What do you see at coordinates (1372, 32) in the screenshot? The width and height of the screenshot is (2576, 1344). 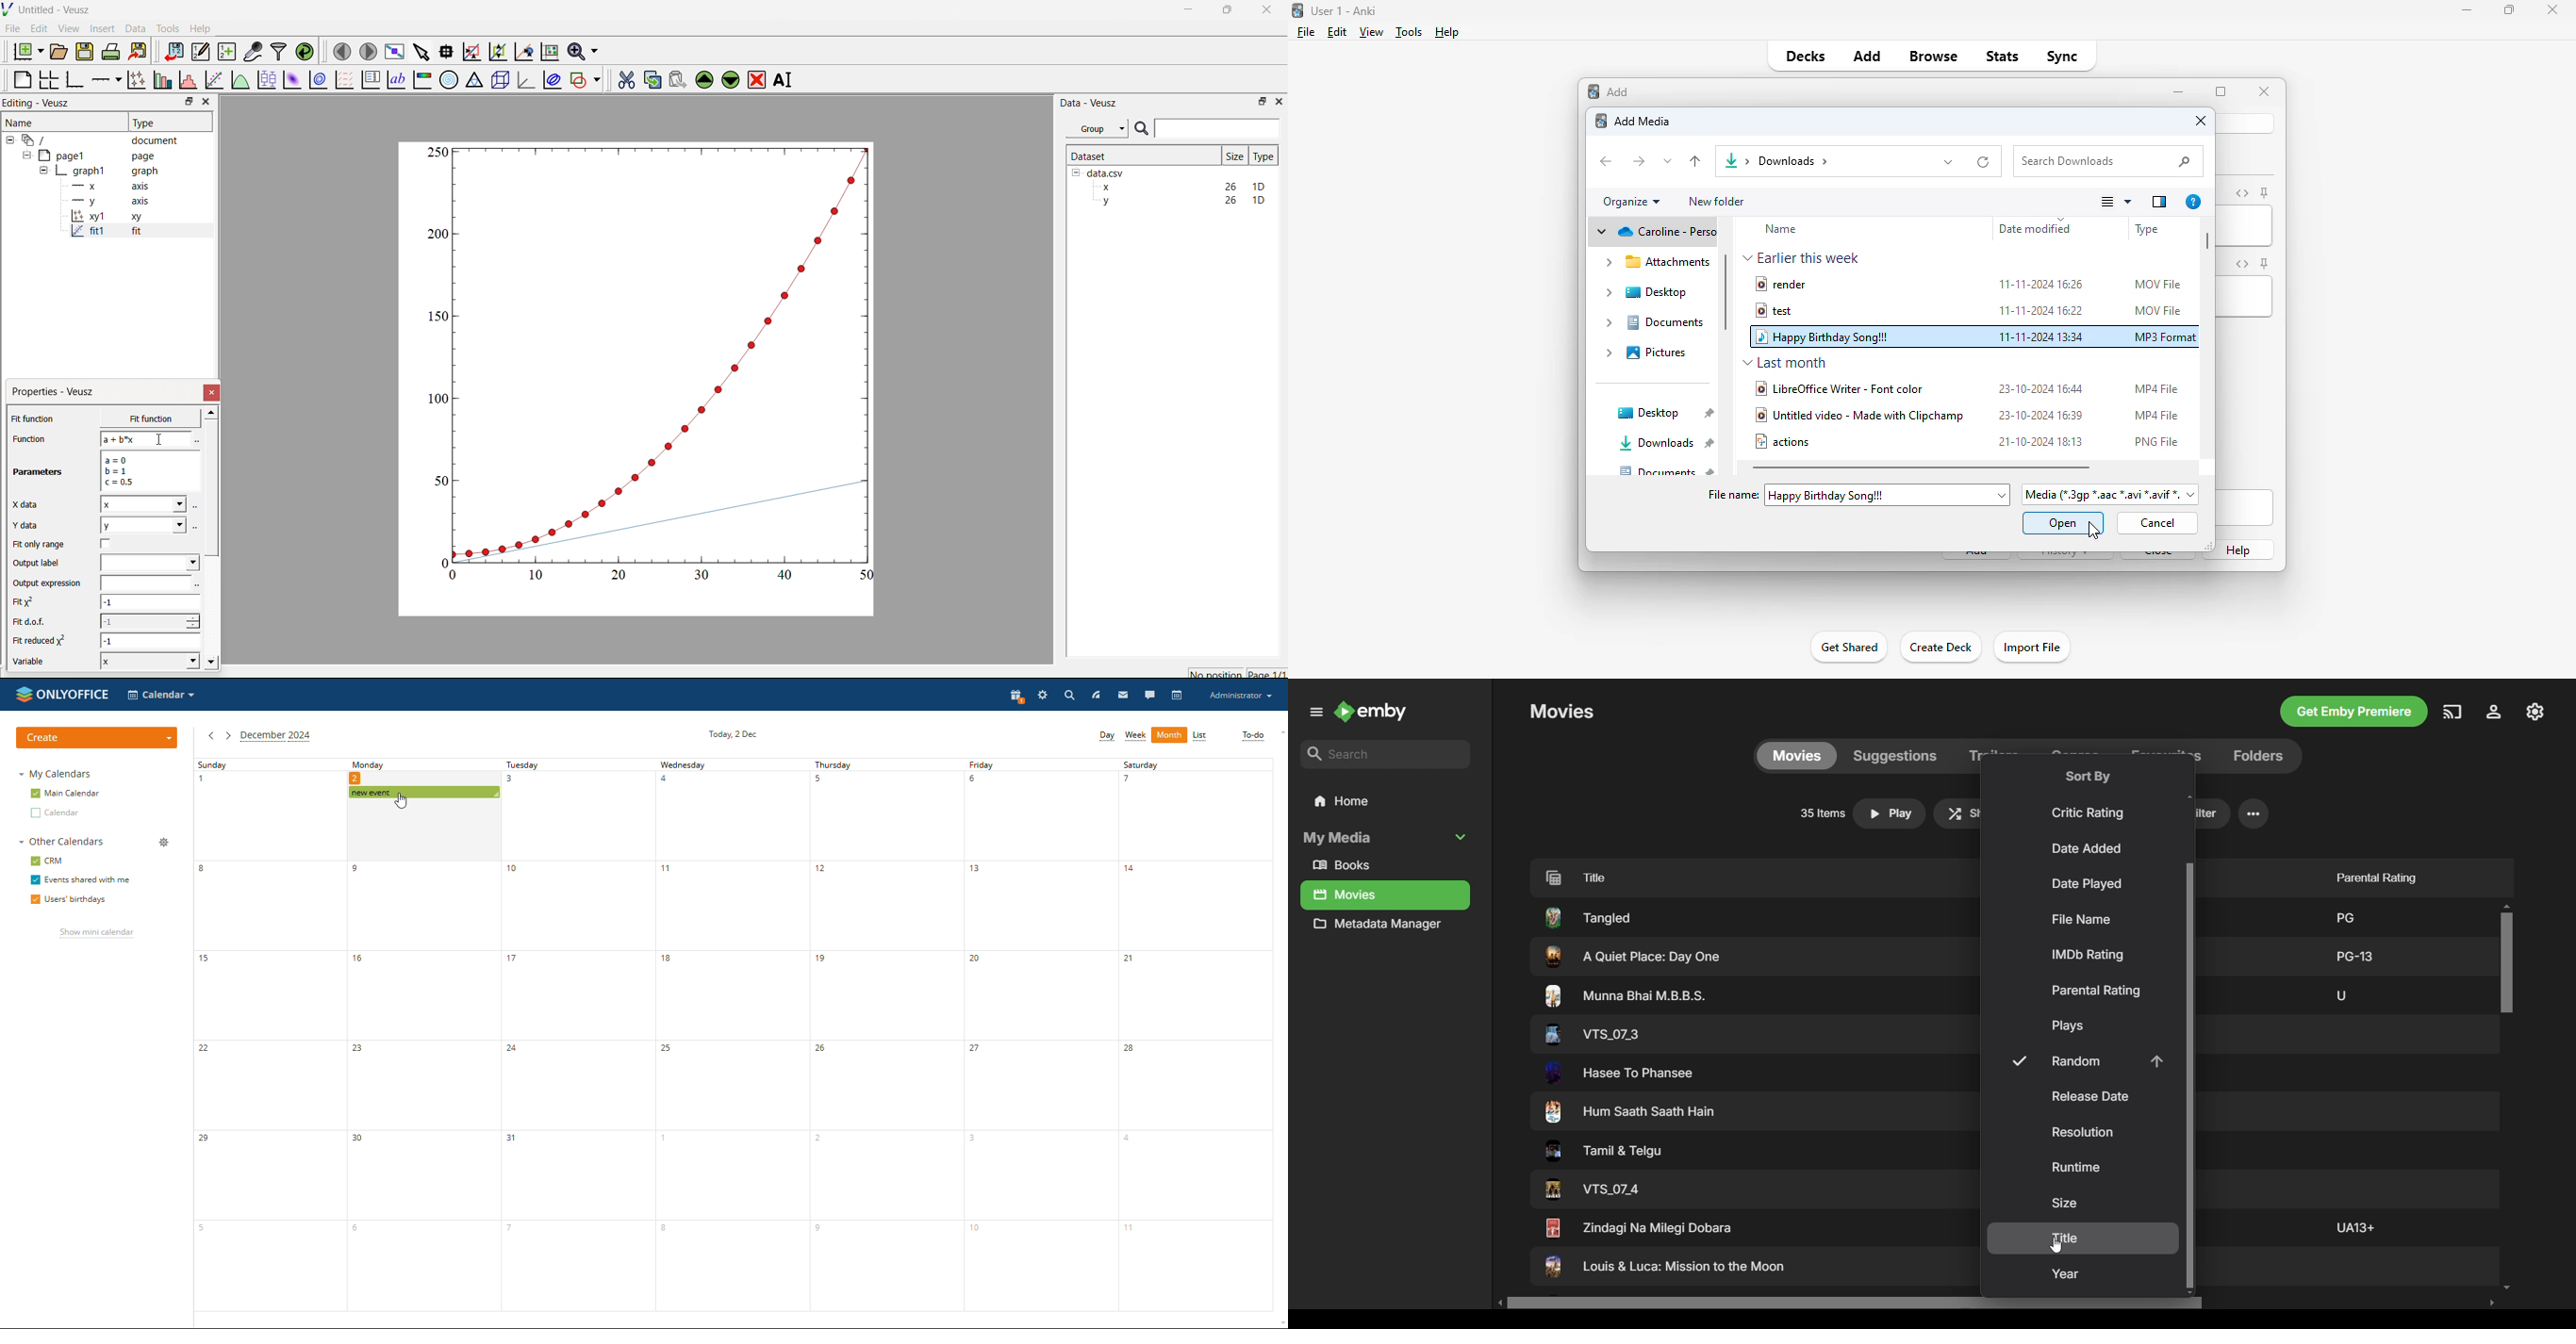 I see `view` at bounding box center [1372, 32].